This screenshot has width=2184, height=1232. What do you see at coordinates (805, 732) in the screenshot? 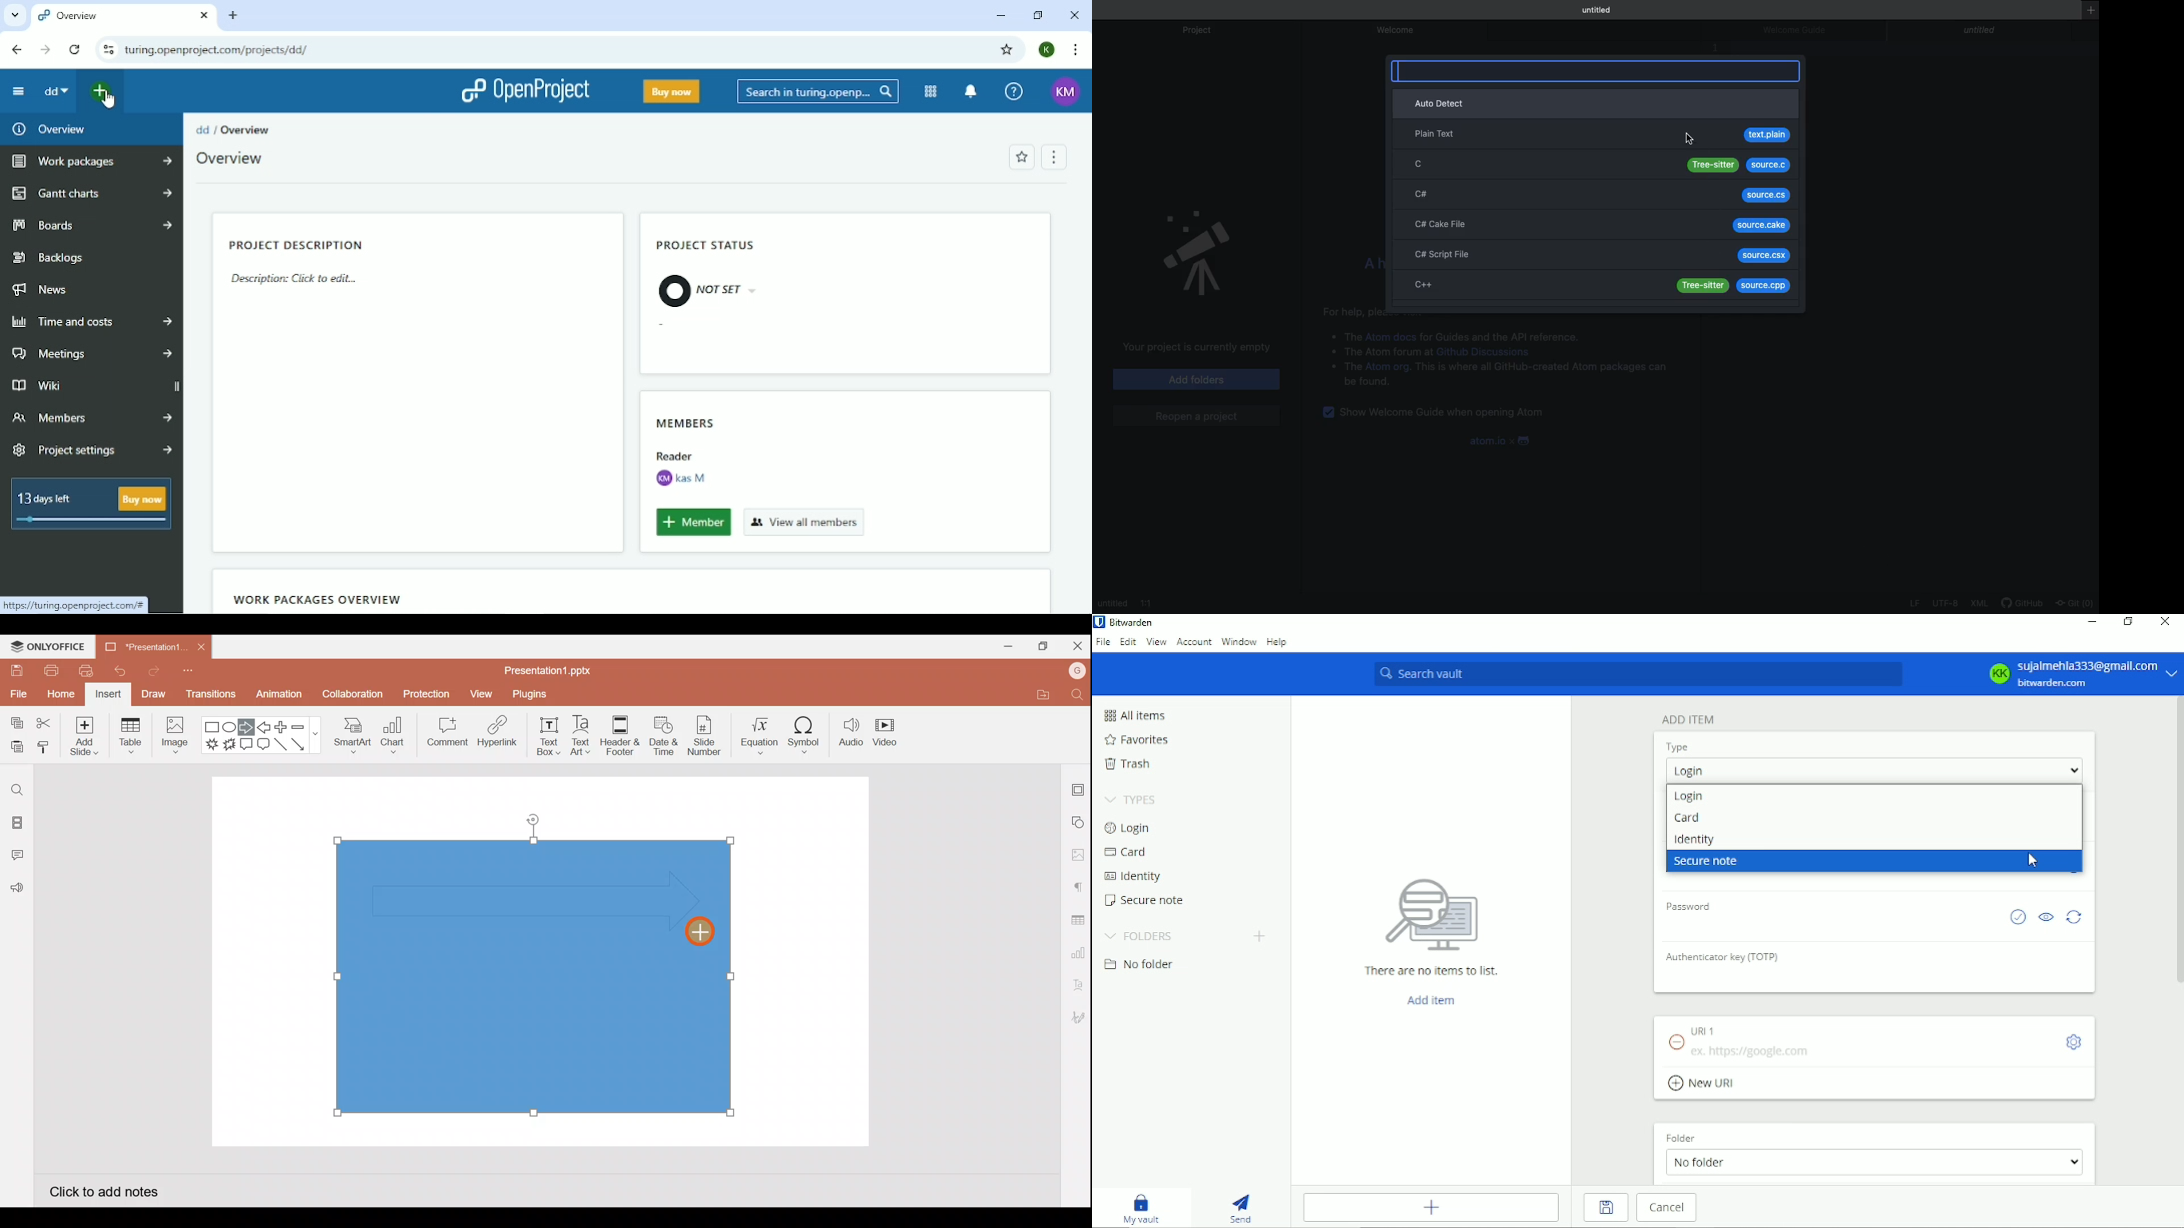
I see `Symbol` at bounding box center [805, 732].